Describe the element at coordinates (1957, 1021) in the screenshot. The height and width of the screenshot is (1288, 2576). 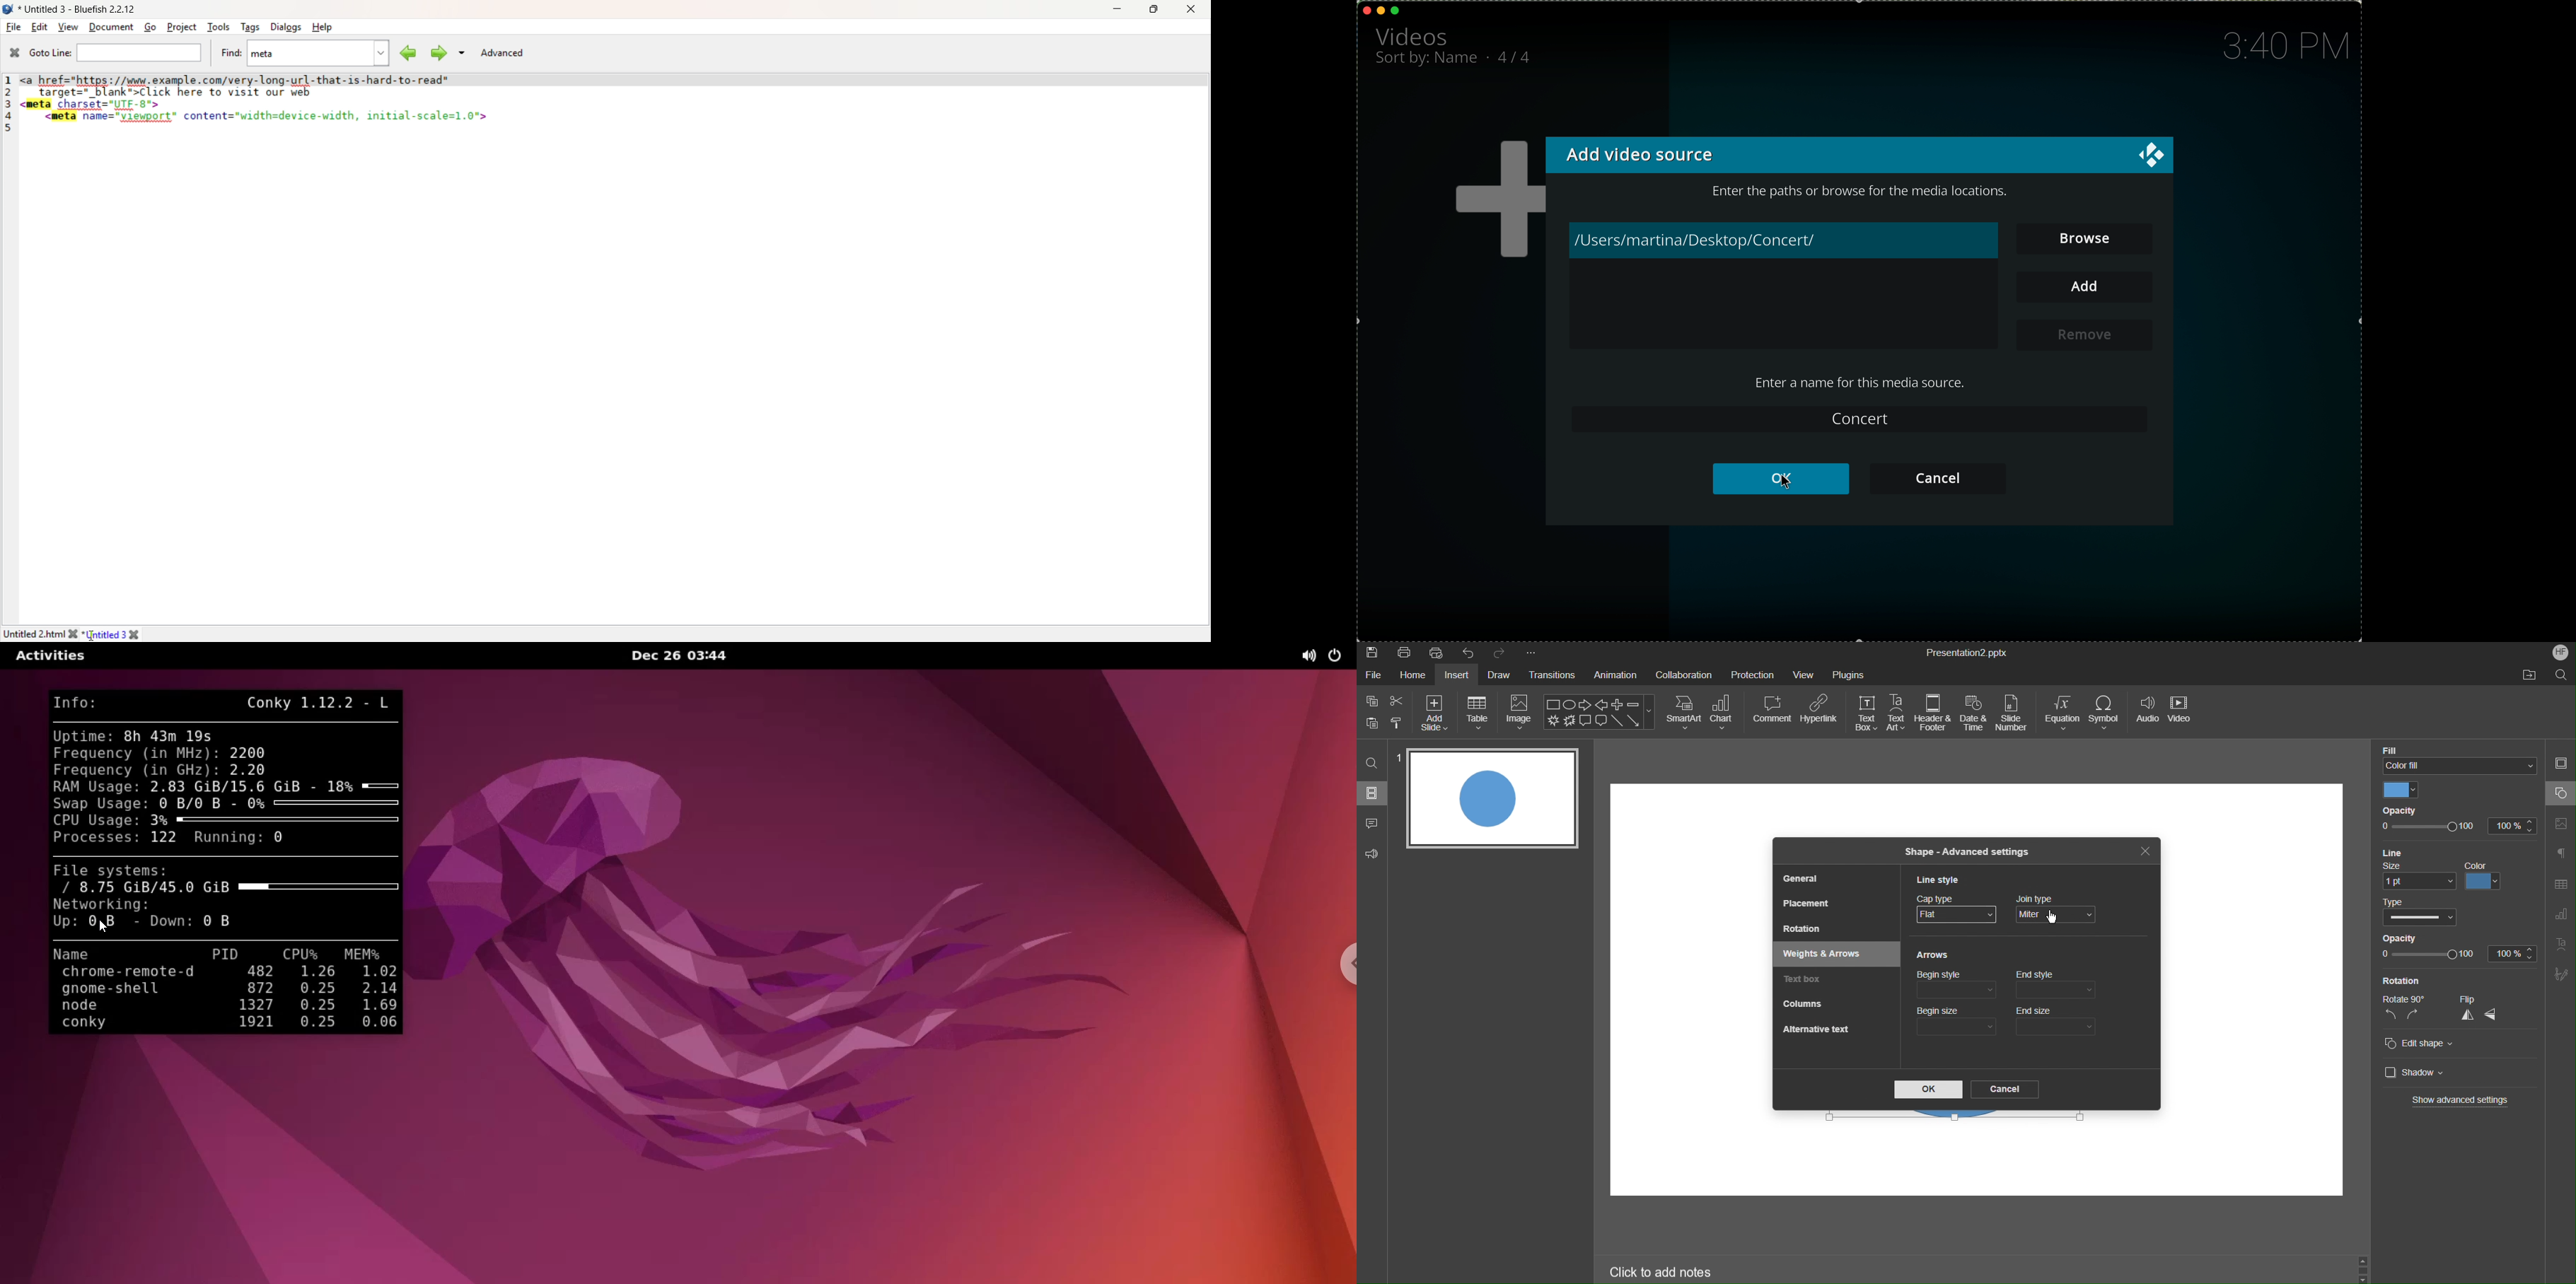
I see `Begin size` at that location.